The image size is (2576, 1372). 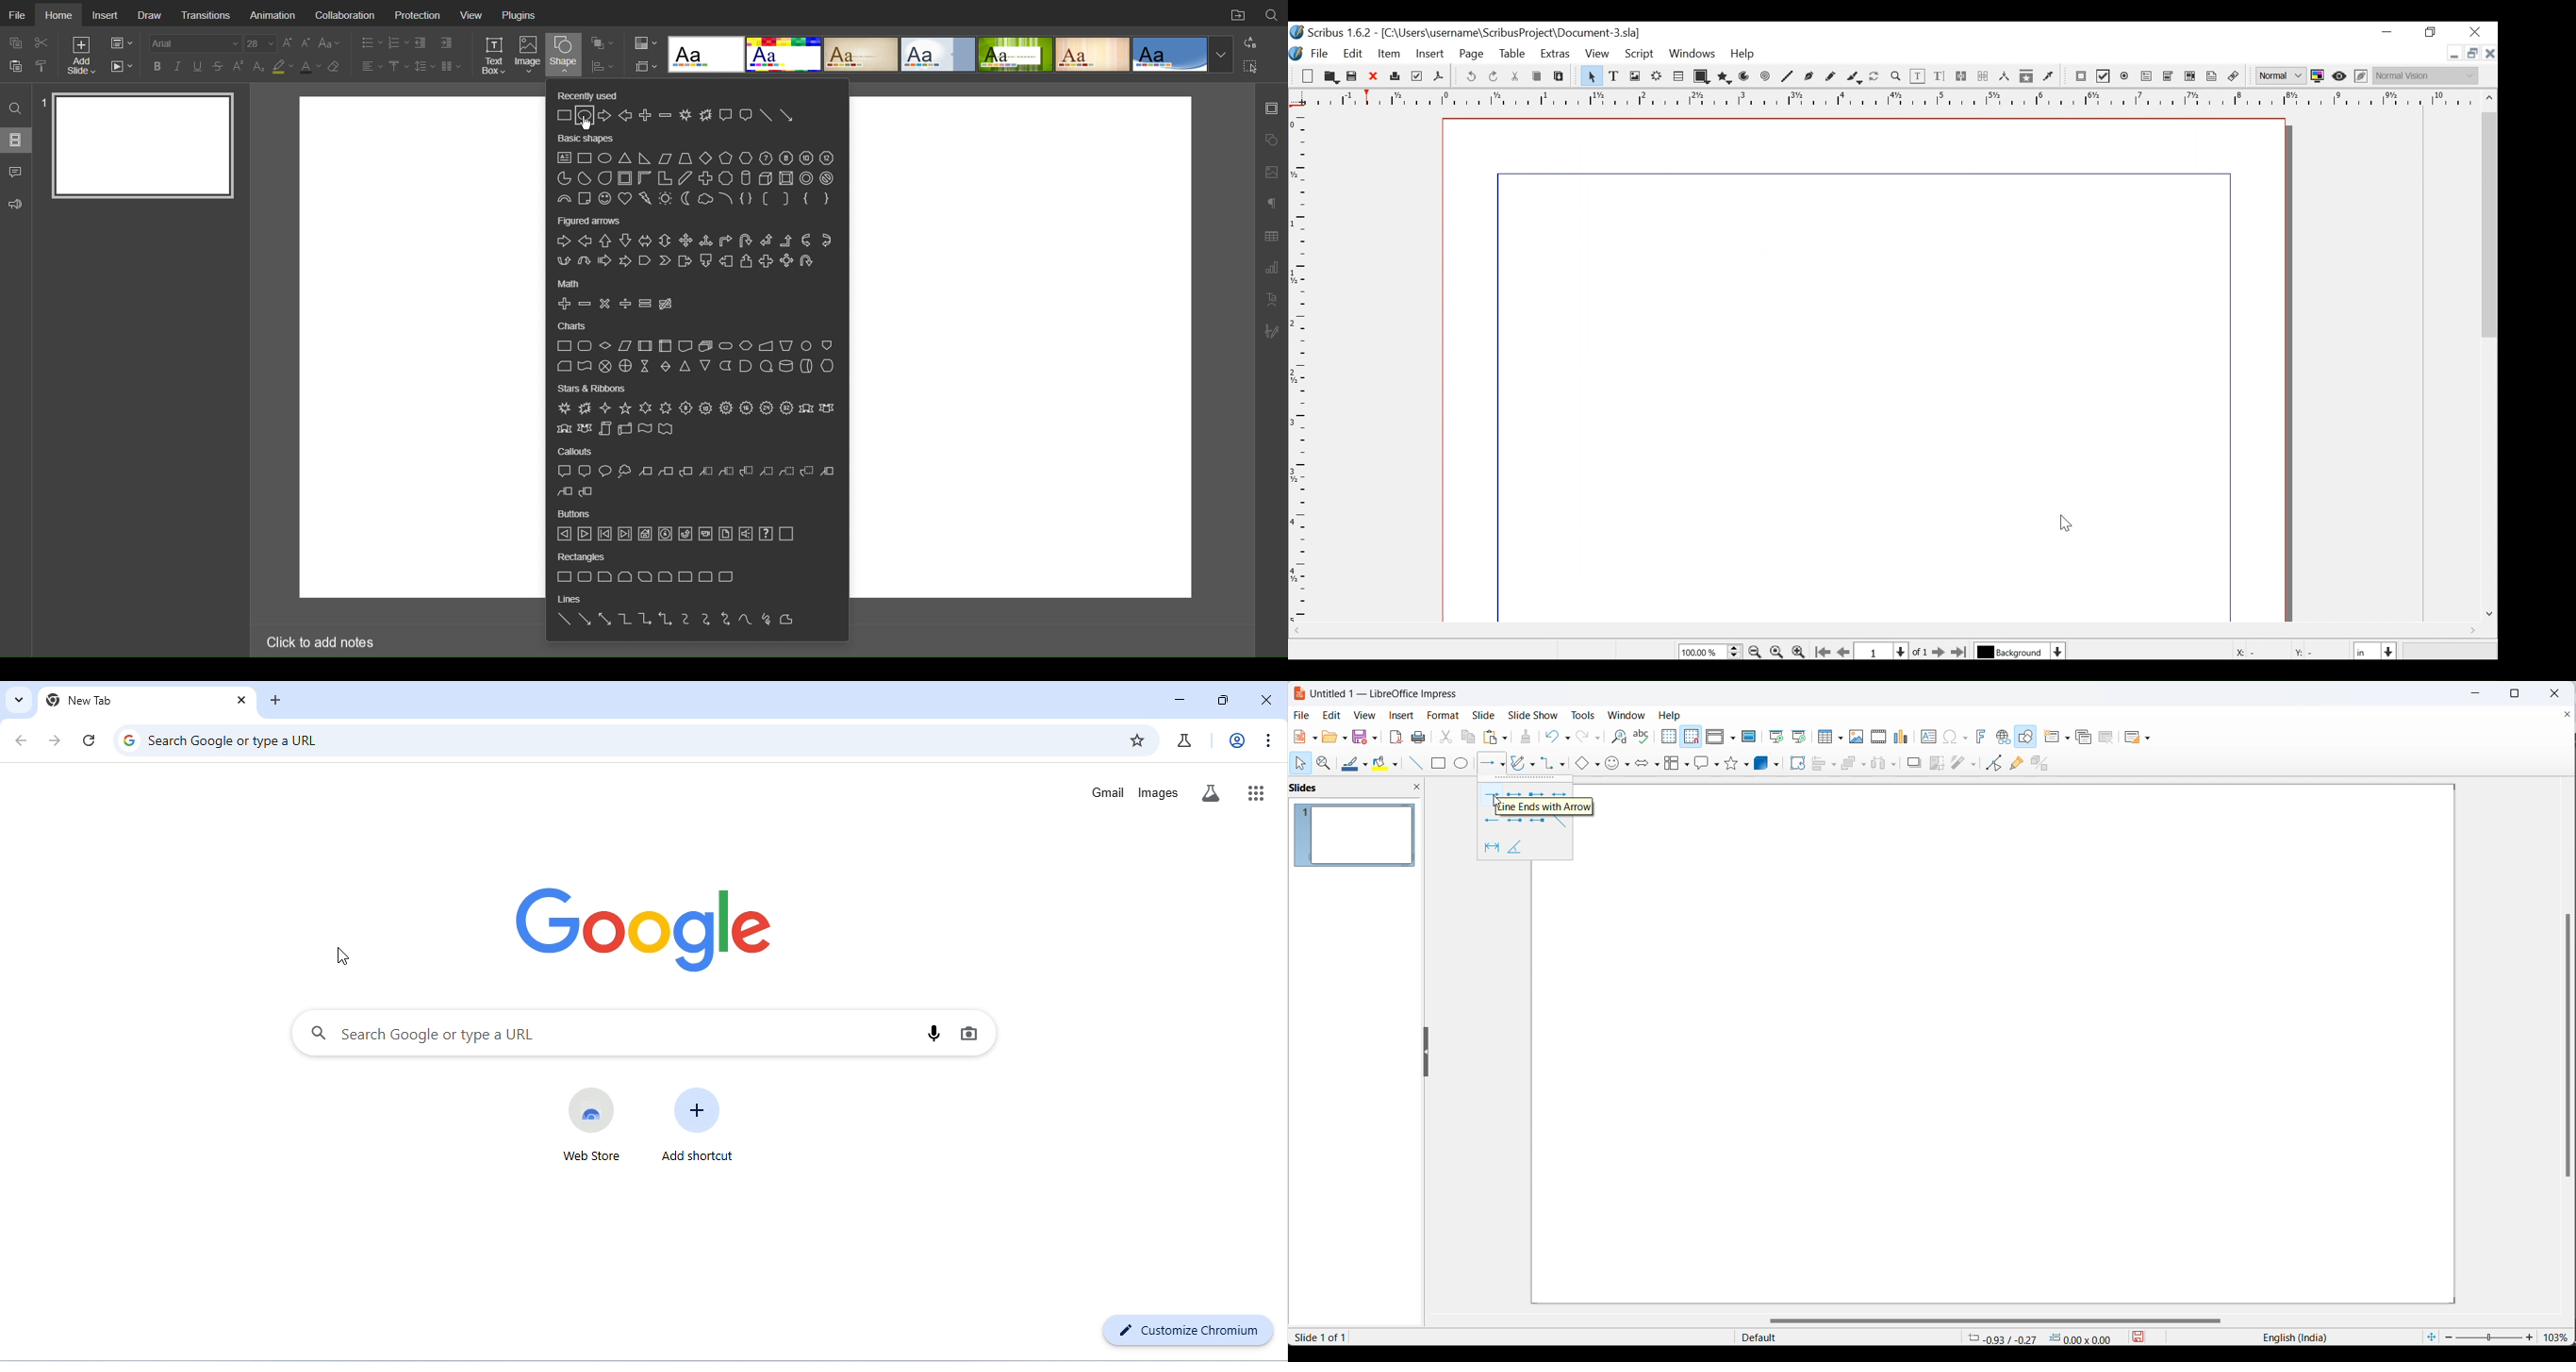 What do you see at coordinates (1854, 765) in the screenshot?
I see `arrange` at bounding box center [1854, 765].